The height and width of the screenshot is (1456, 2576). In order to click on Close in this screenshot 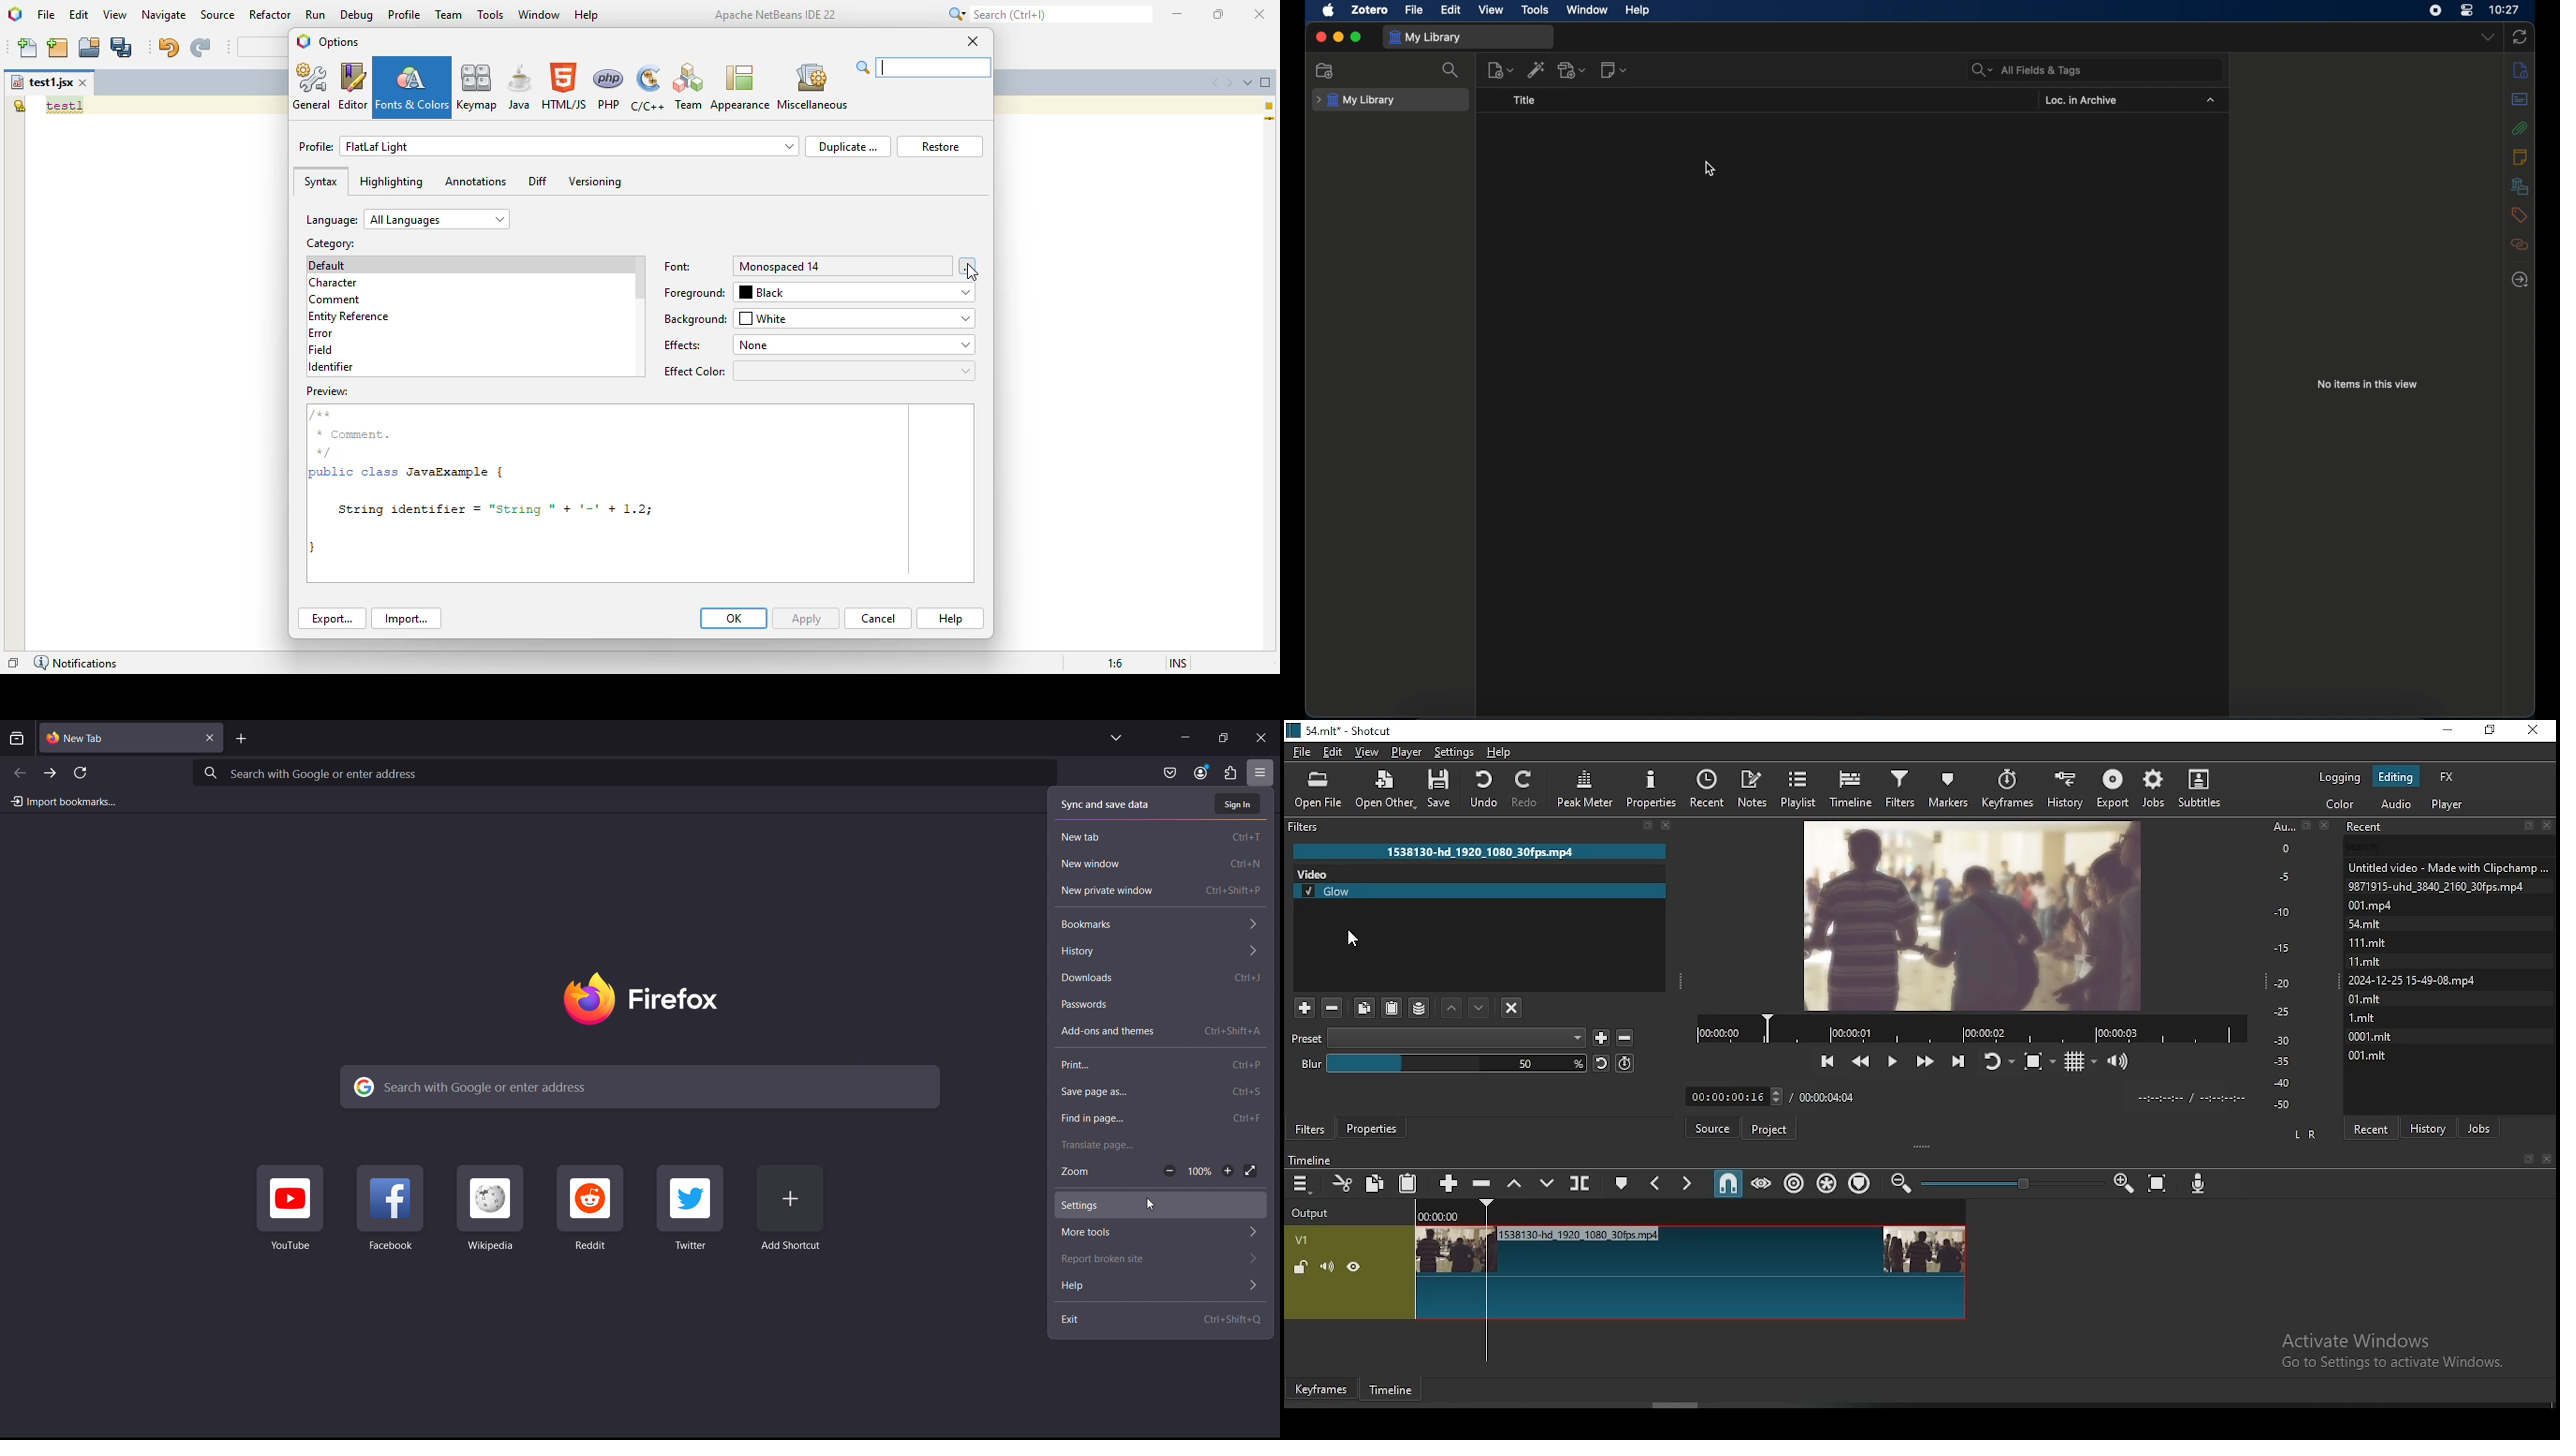, I will do `click(1263, 735)`.